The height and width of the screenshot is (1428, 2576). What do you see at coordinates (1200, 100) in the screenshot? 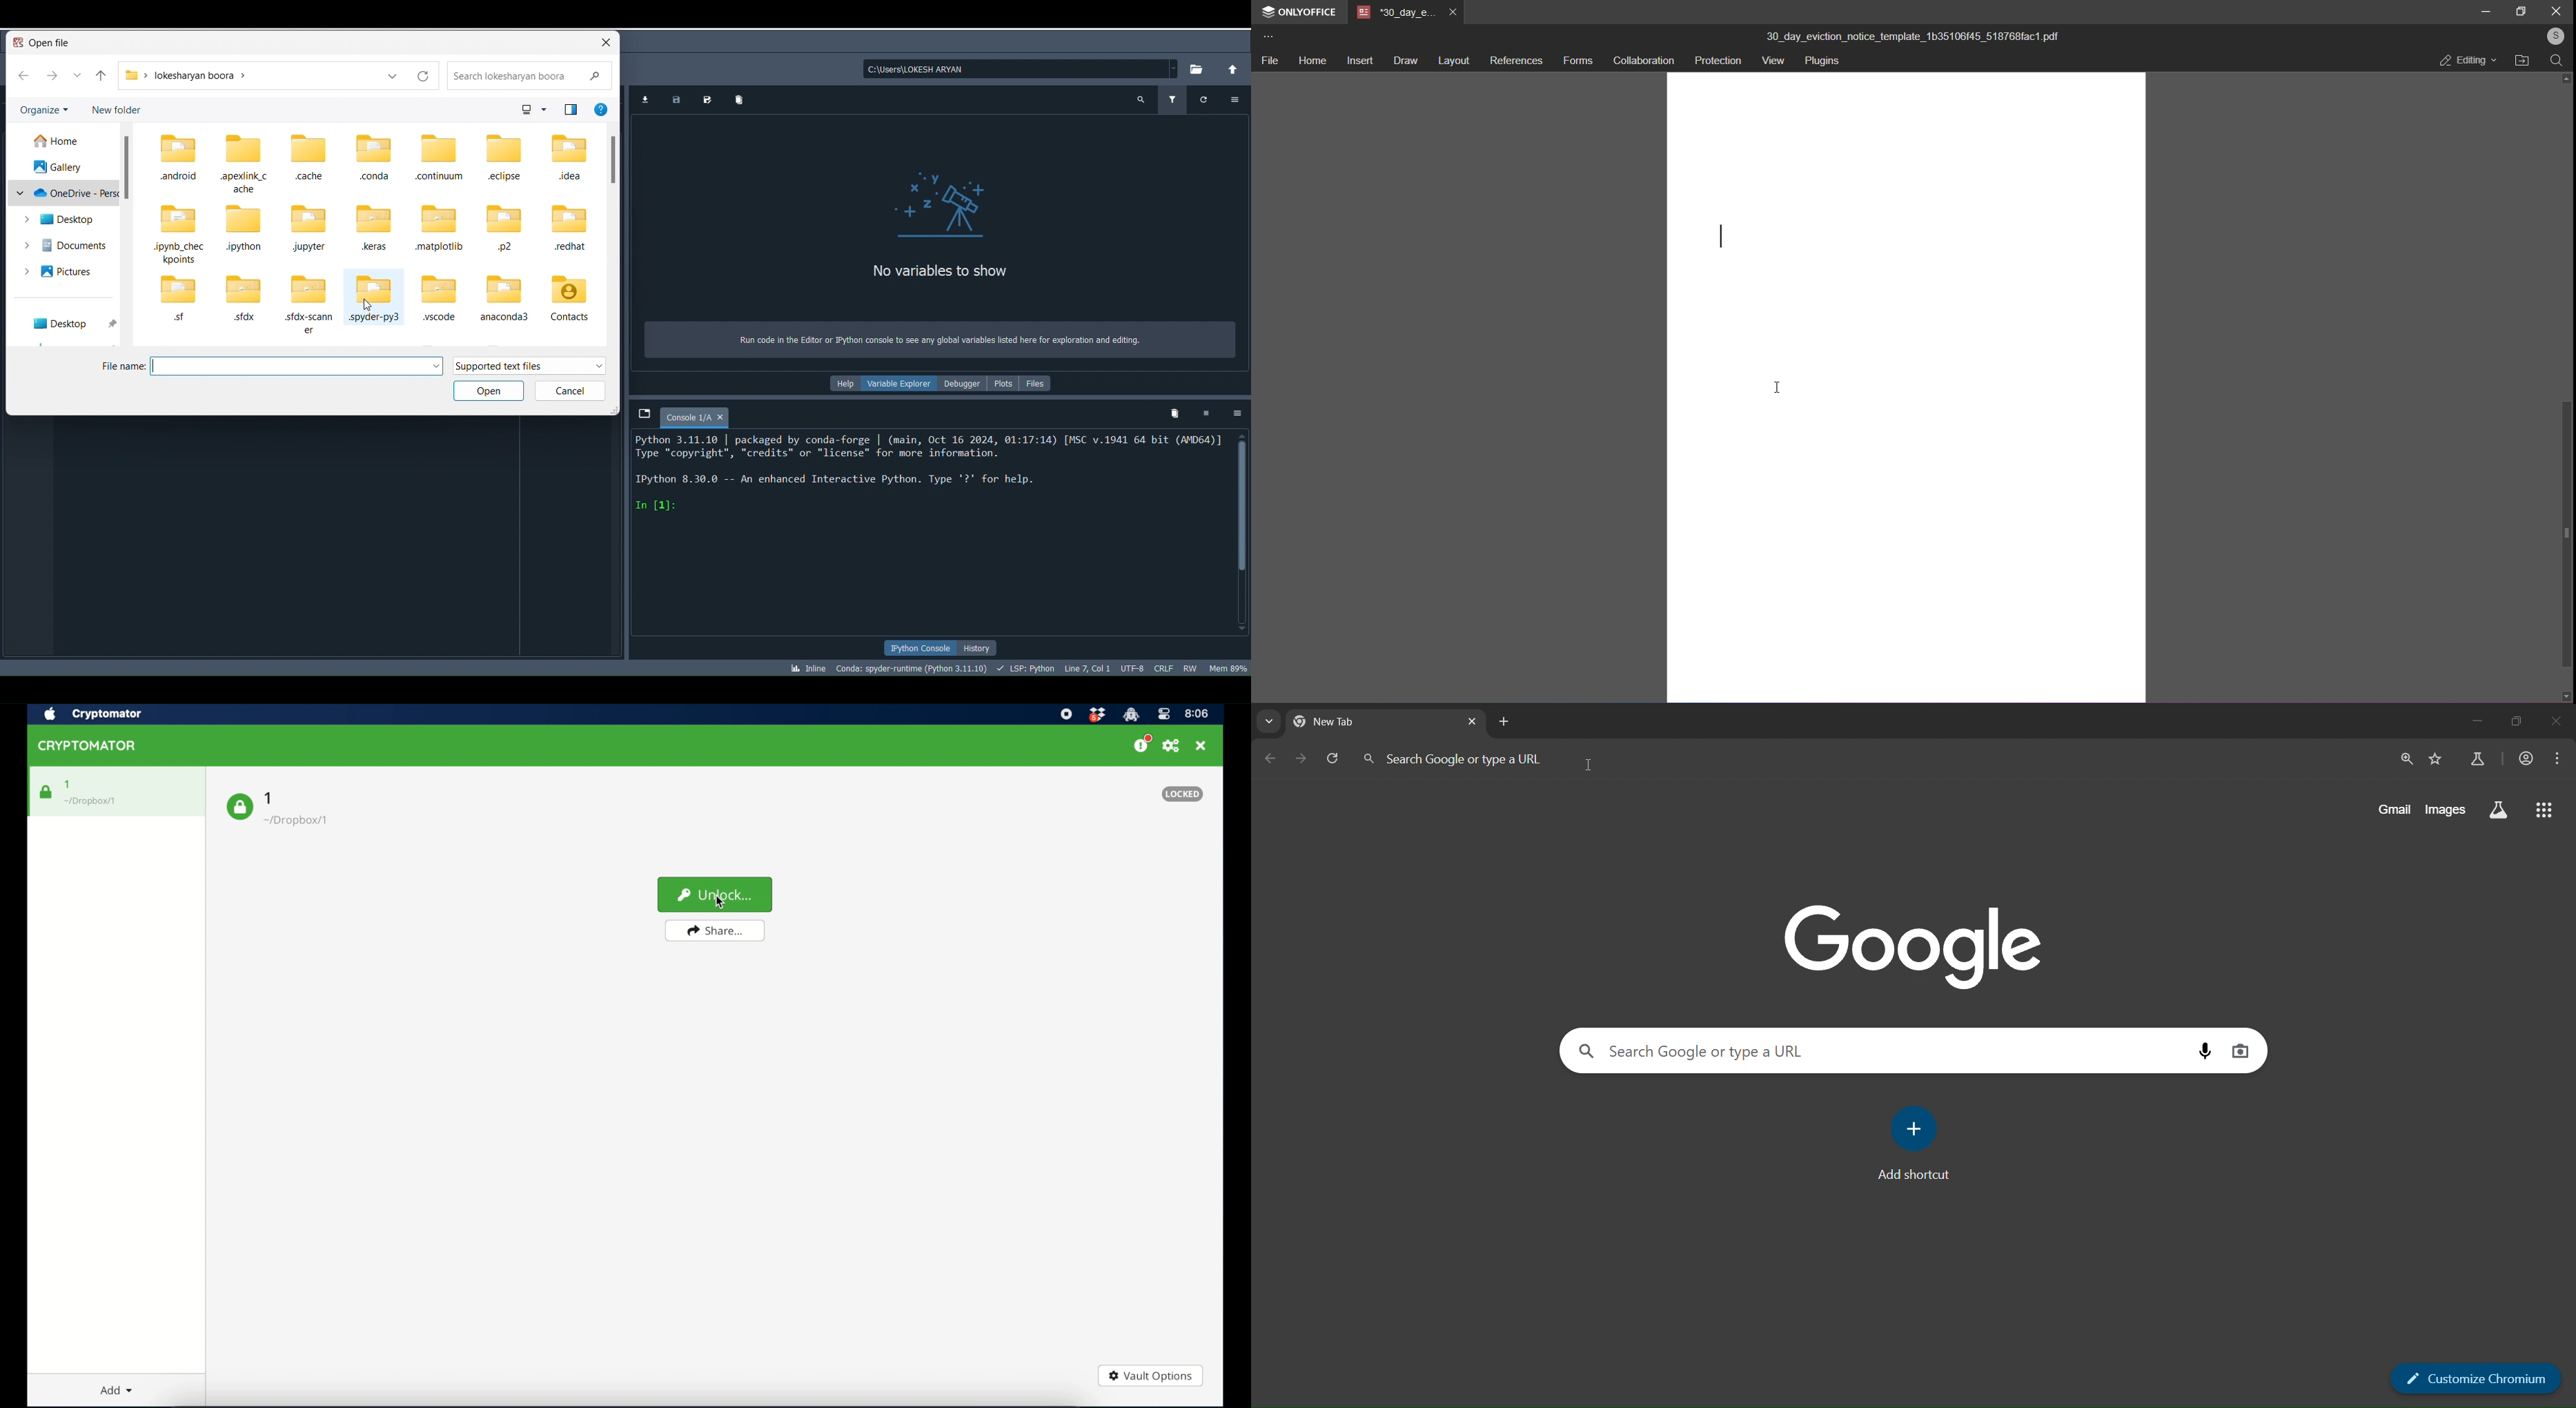
I see `Refresh variables (Ctrl + R)` at bounding box center [1200, 100].